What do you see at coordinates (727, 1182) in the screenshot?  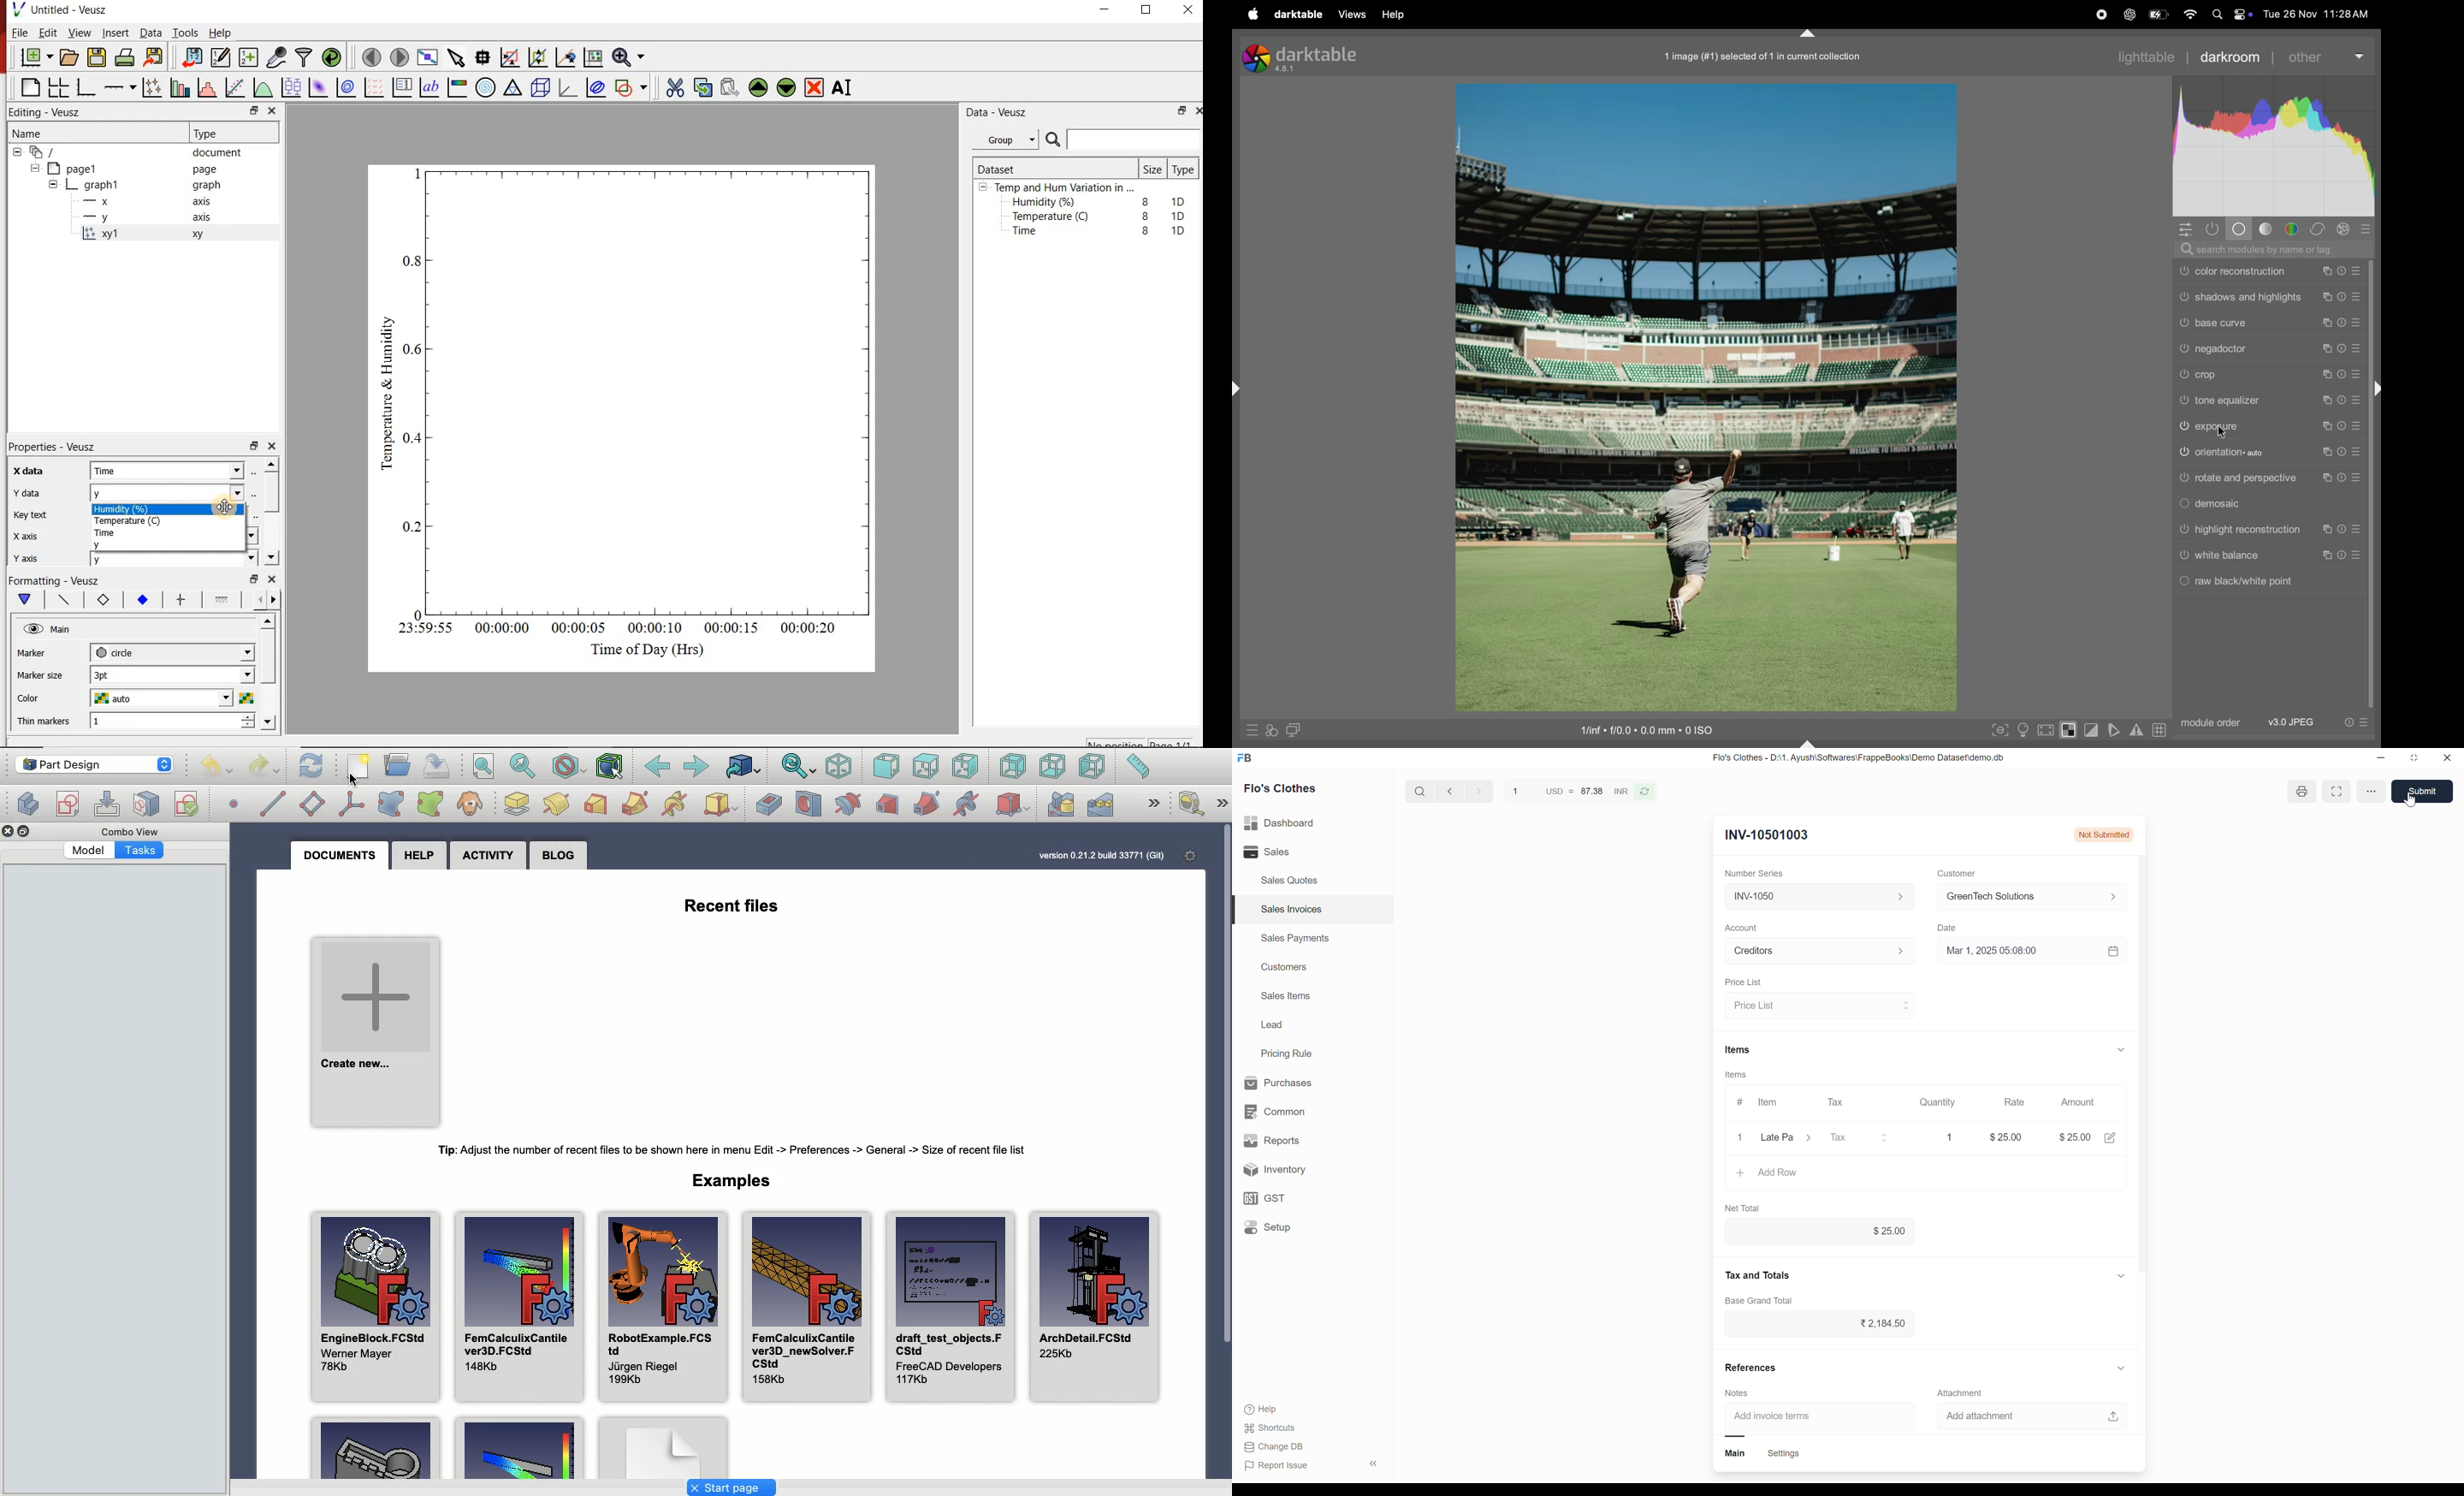 I see `Examples` at bounding box center [727, 1182].